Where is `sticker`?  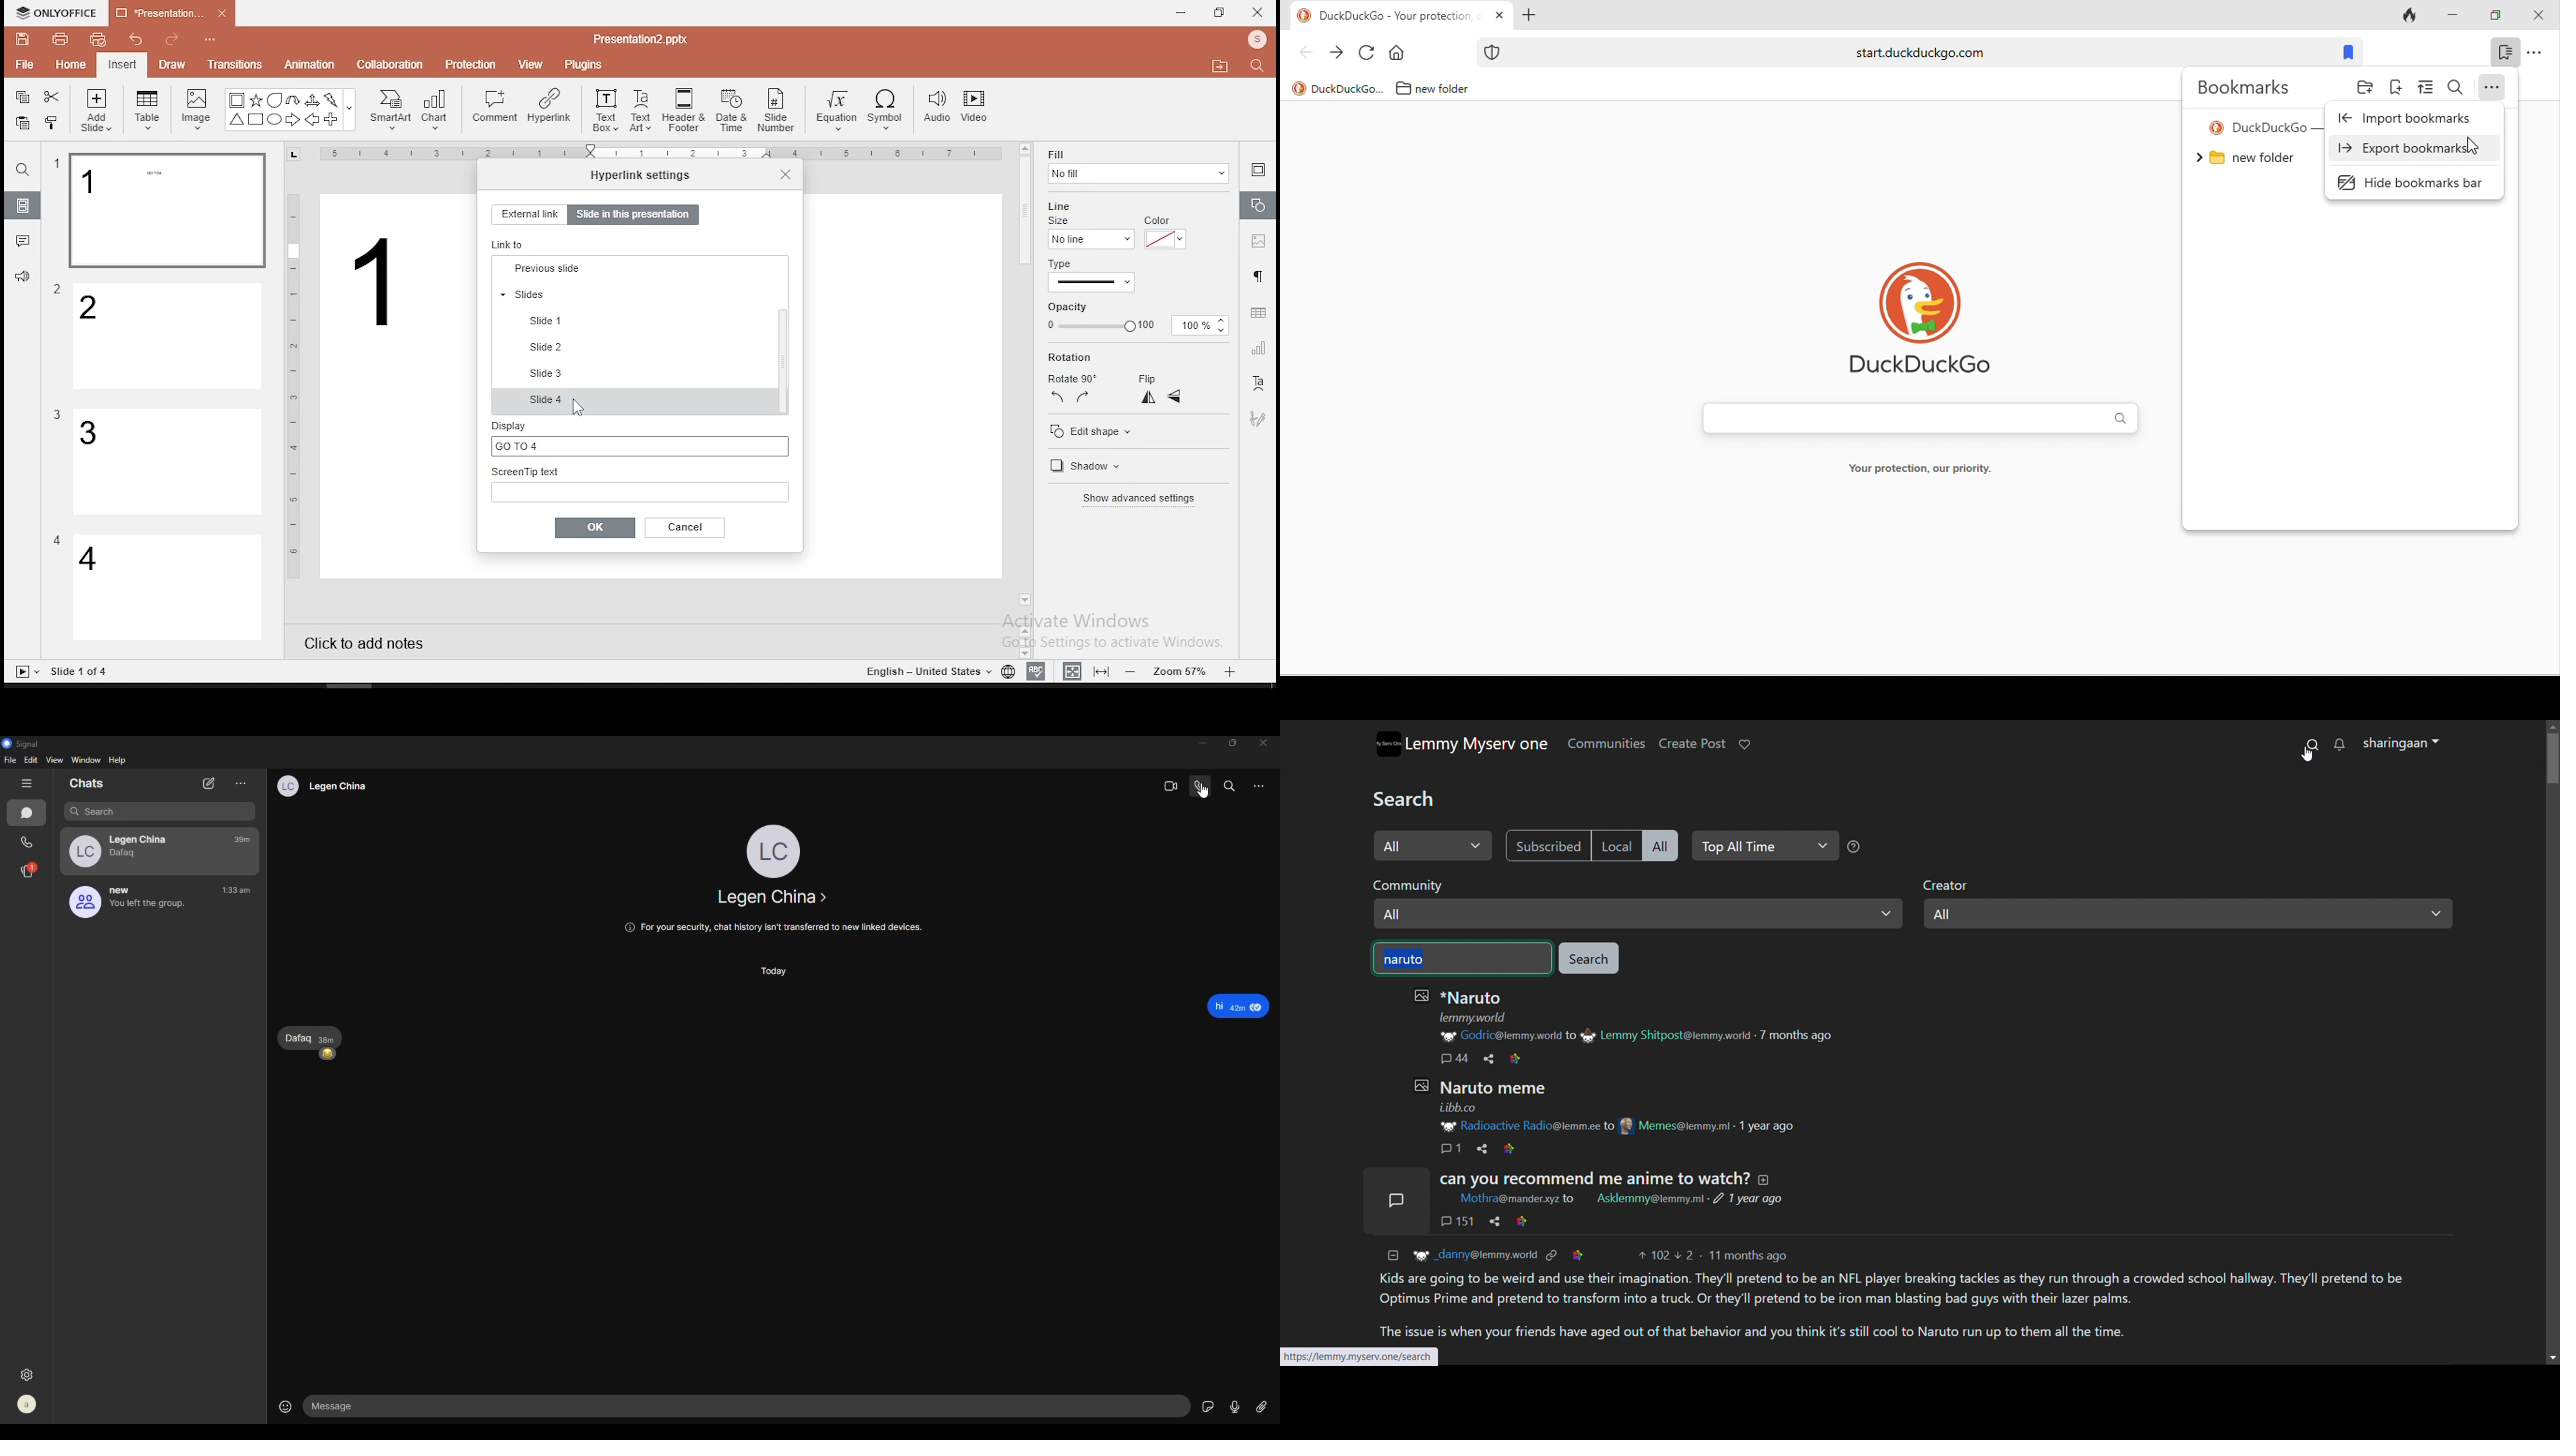
sticker is located at coordinates (1202, 1410).